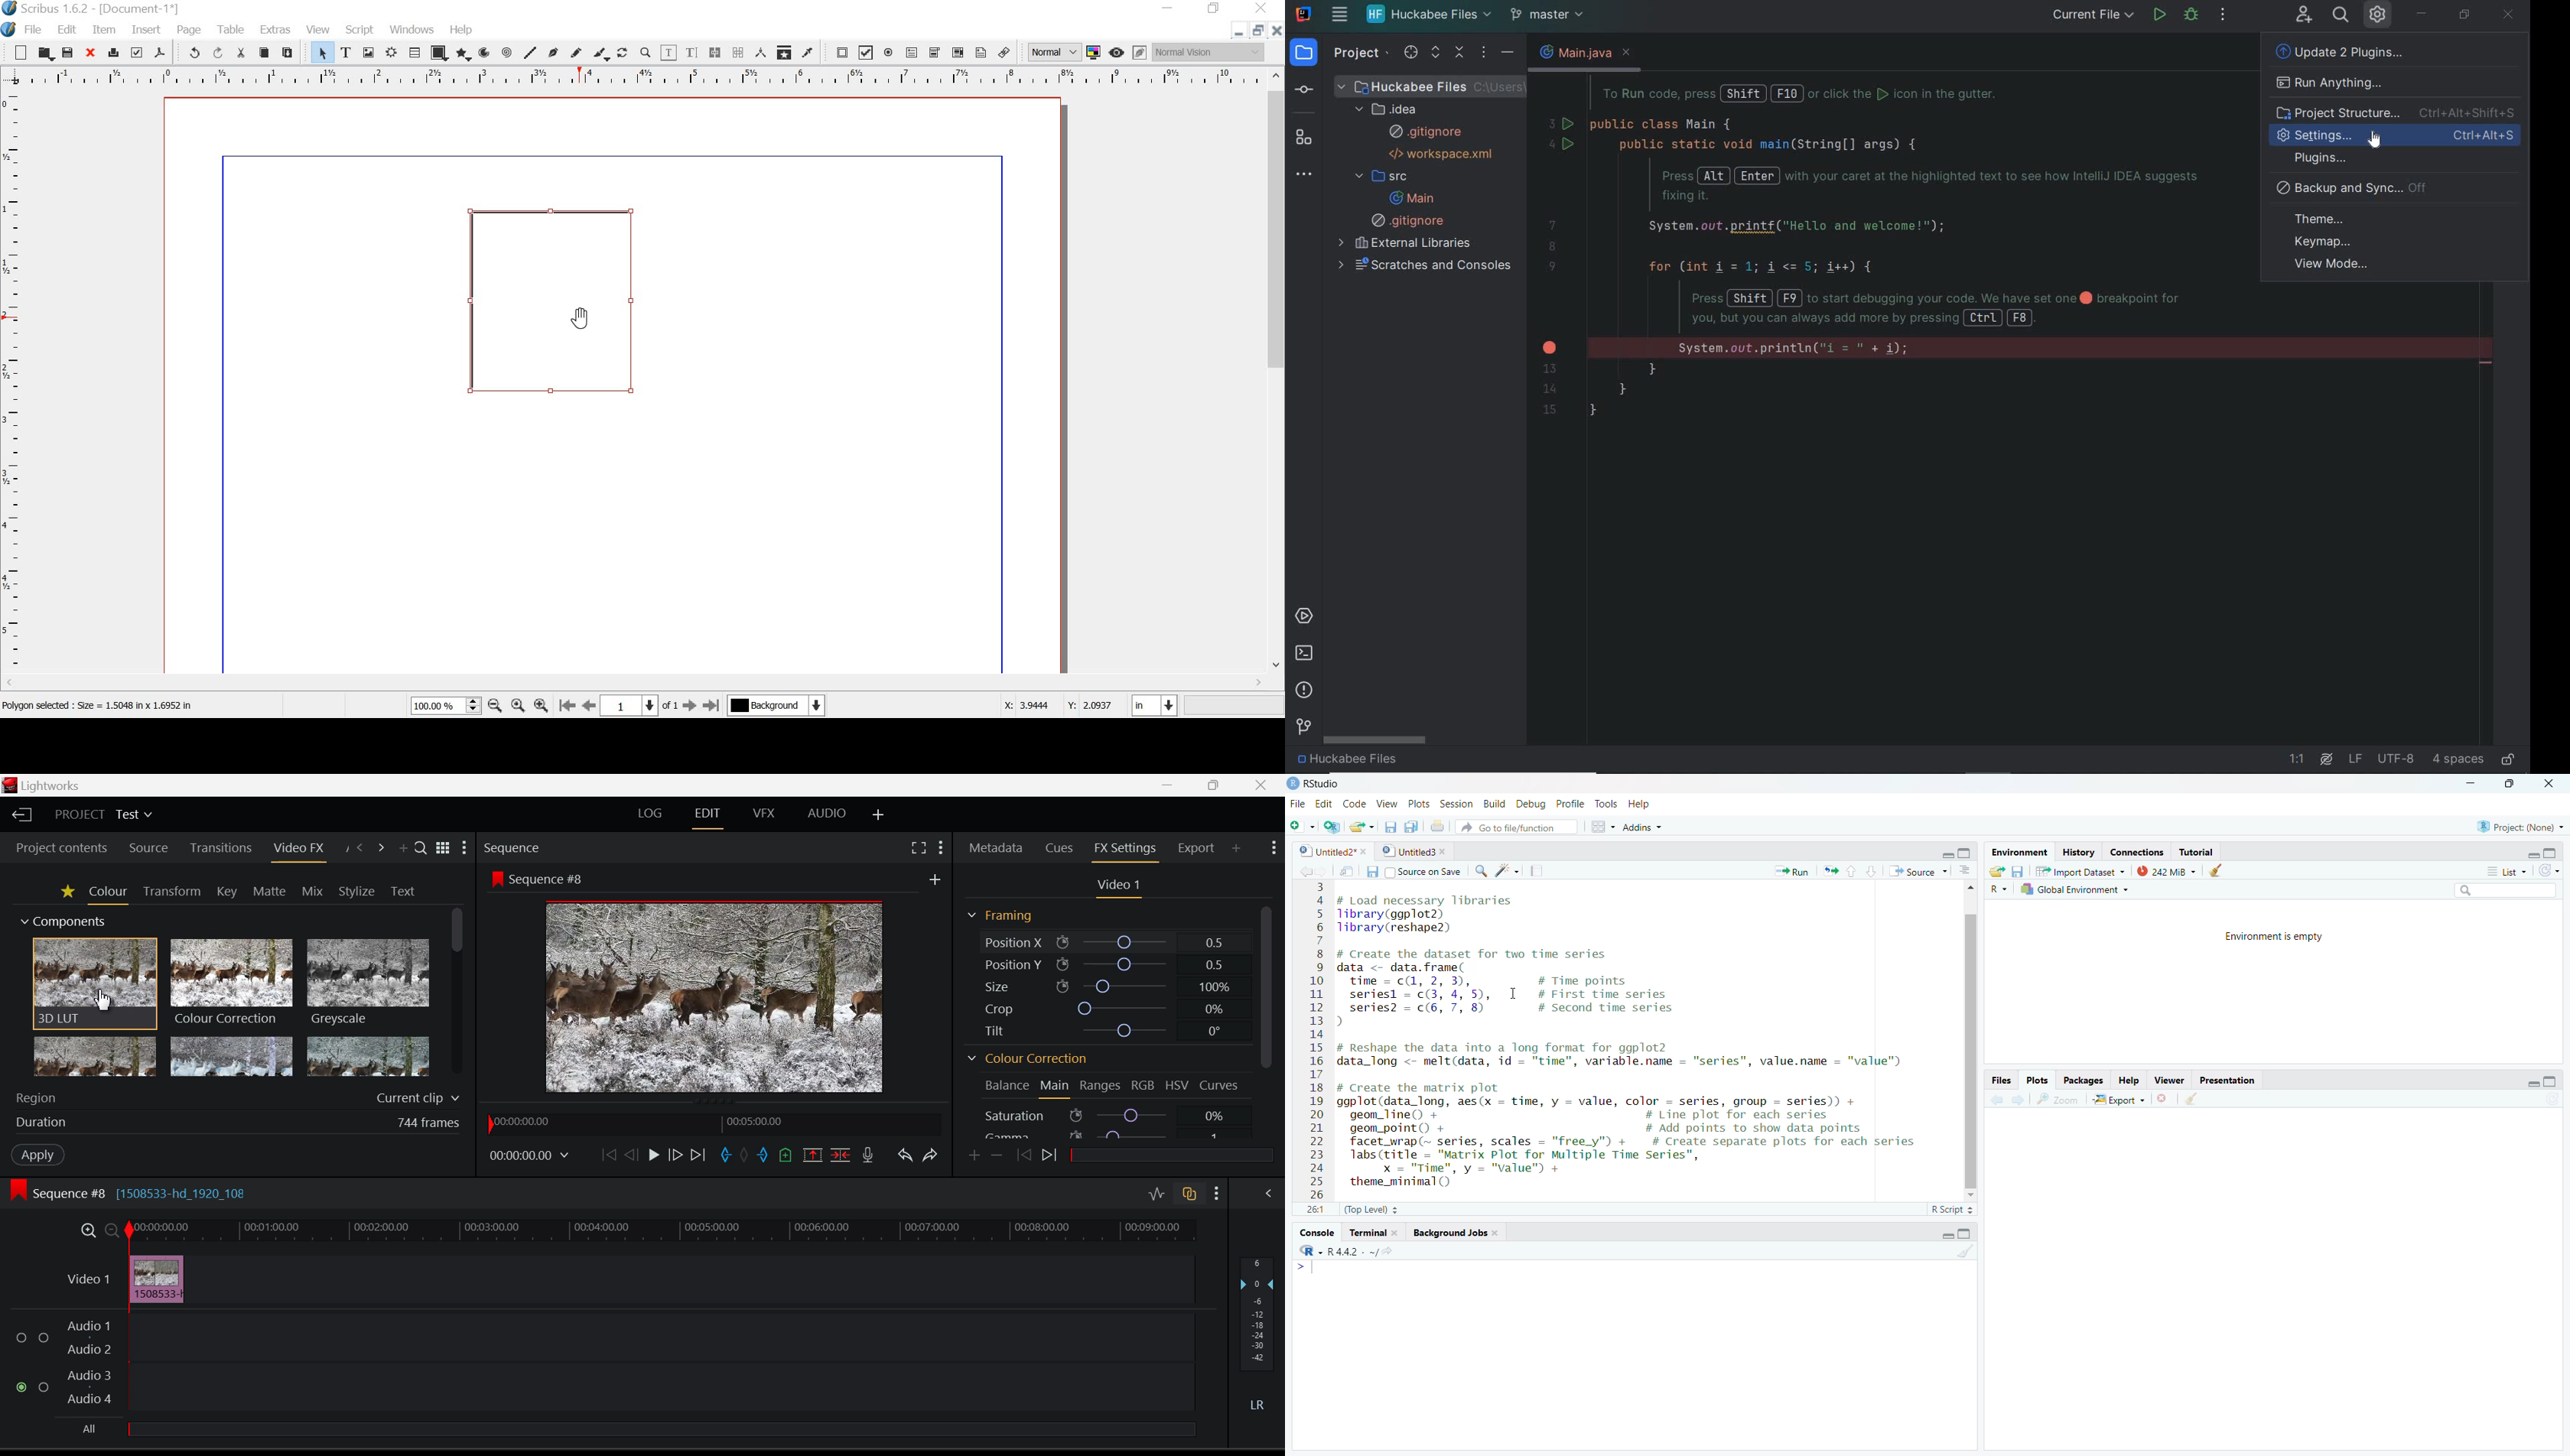 The height and width of the screenshot is (1456, 2576). What do you see at coordinates (1303, 14) in the screenshot?
I see `system name` at bounding box center [1303, 14].